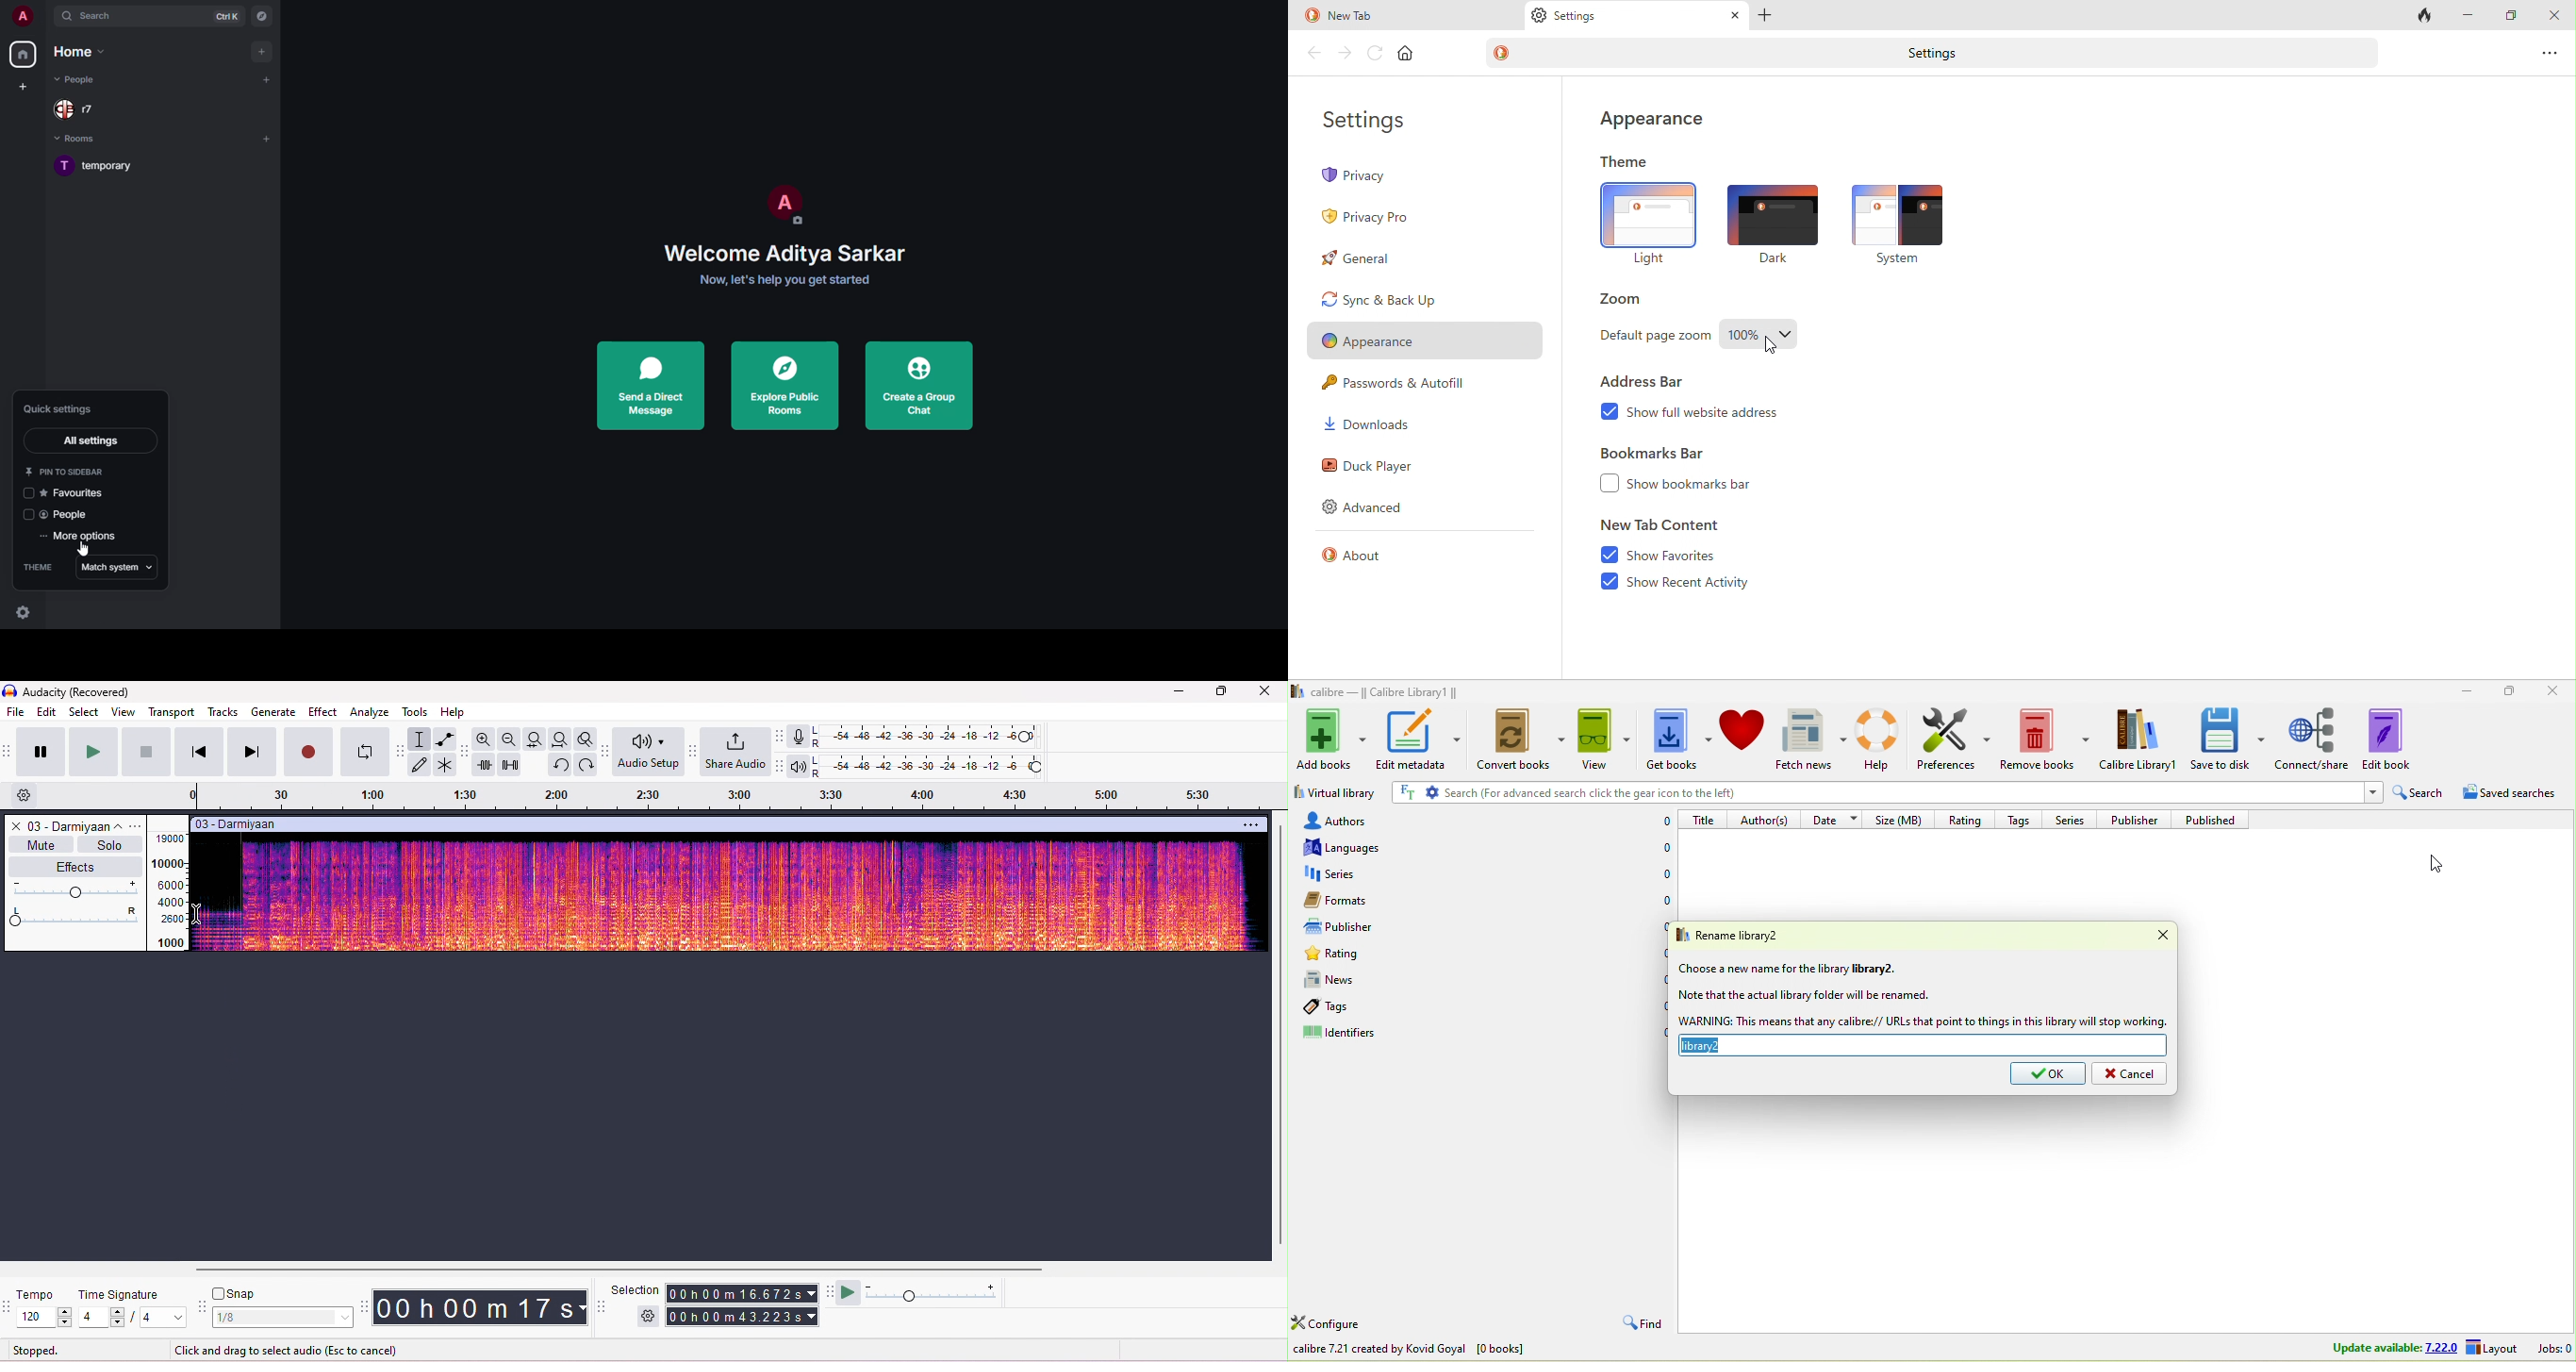  Describe the element at coordinates (1427, 175) in the screenshot. I see `privacy` at that location.